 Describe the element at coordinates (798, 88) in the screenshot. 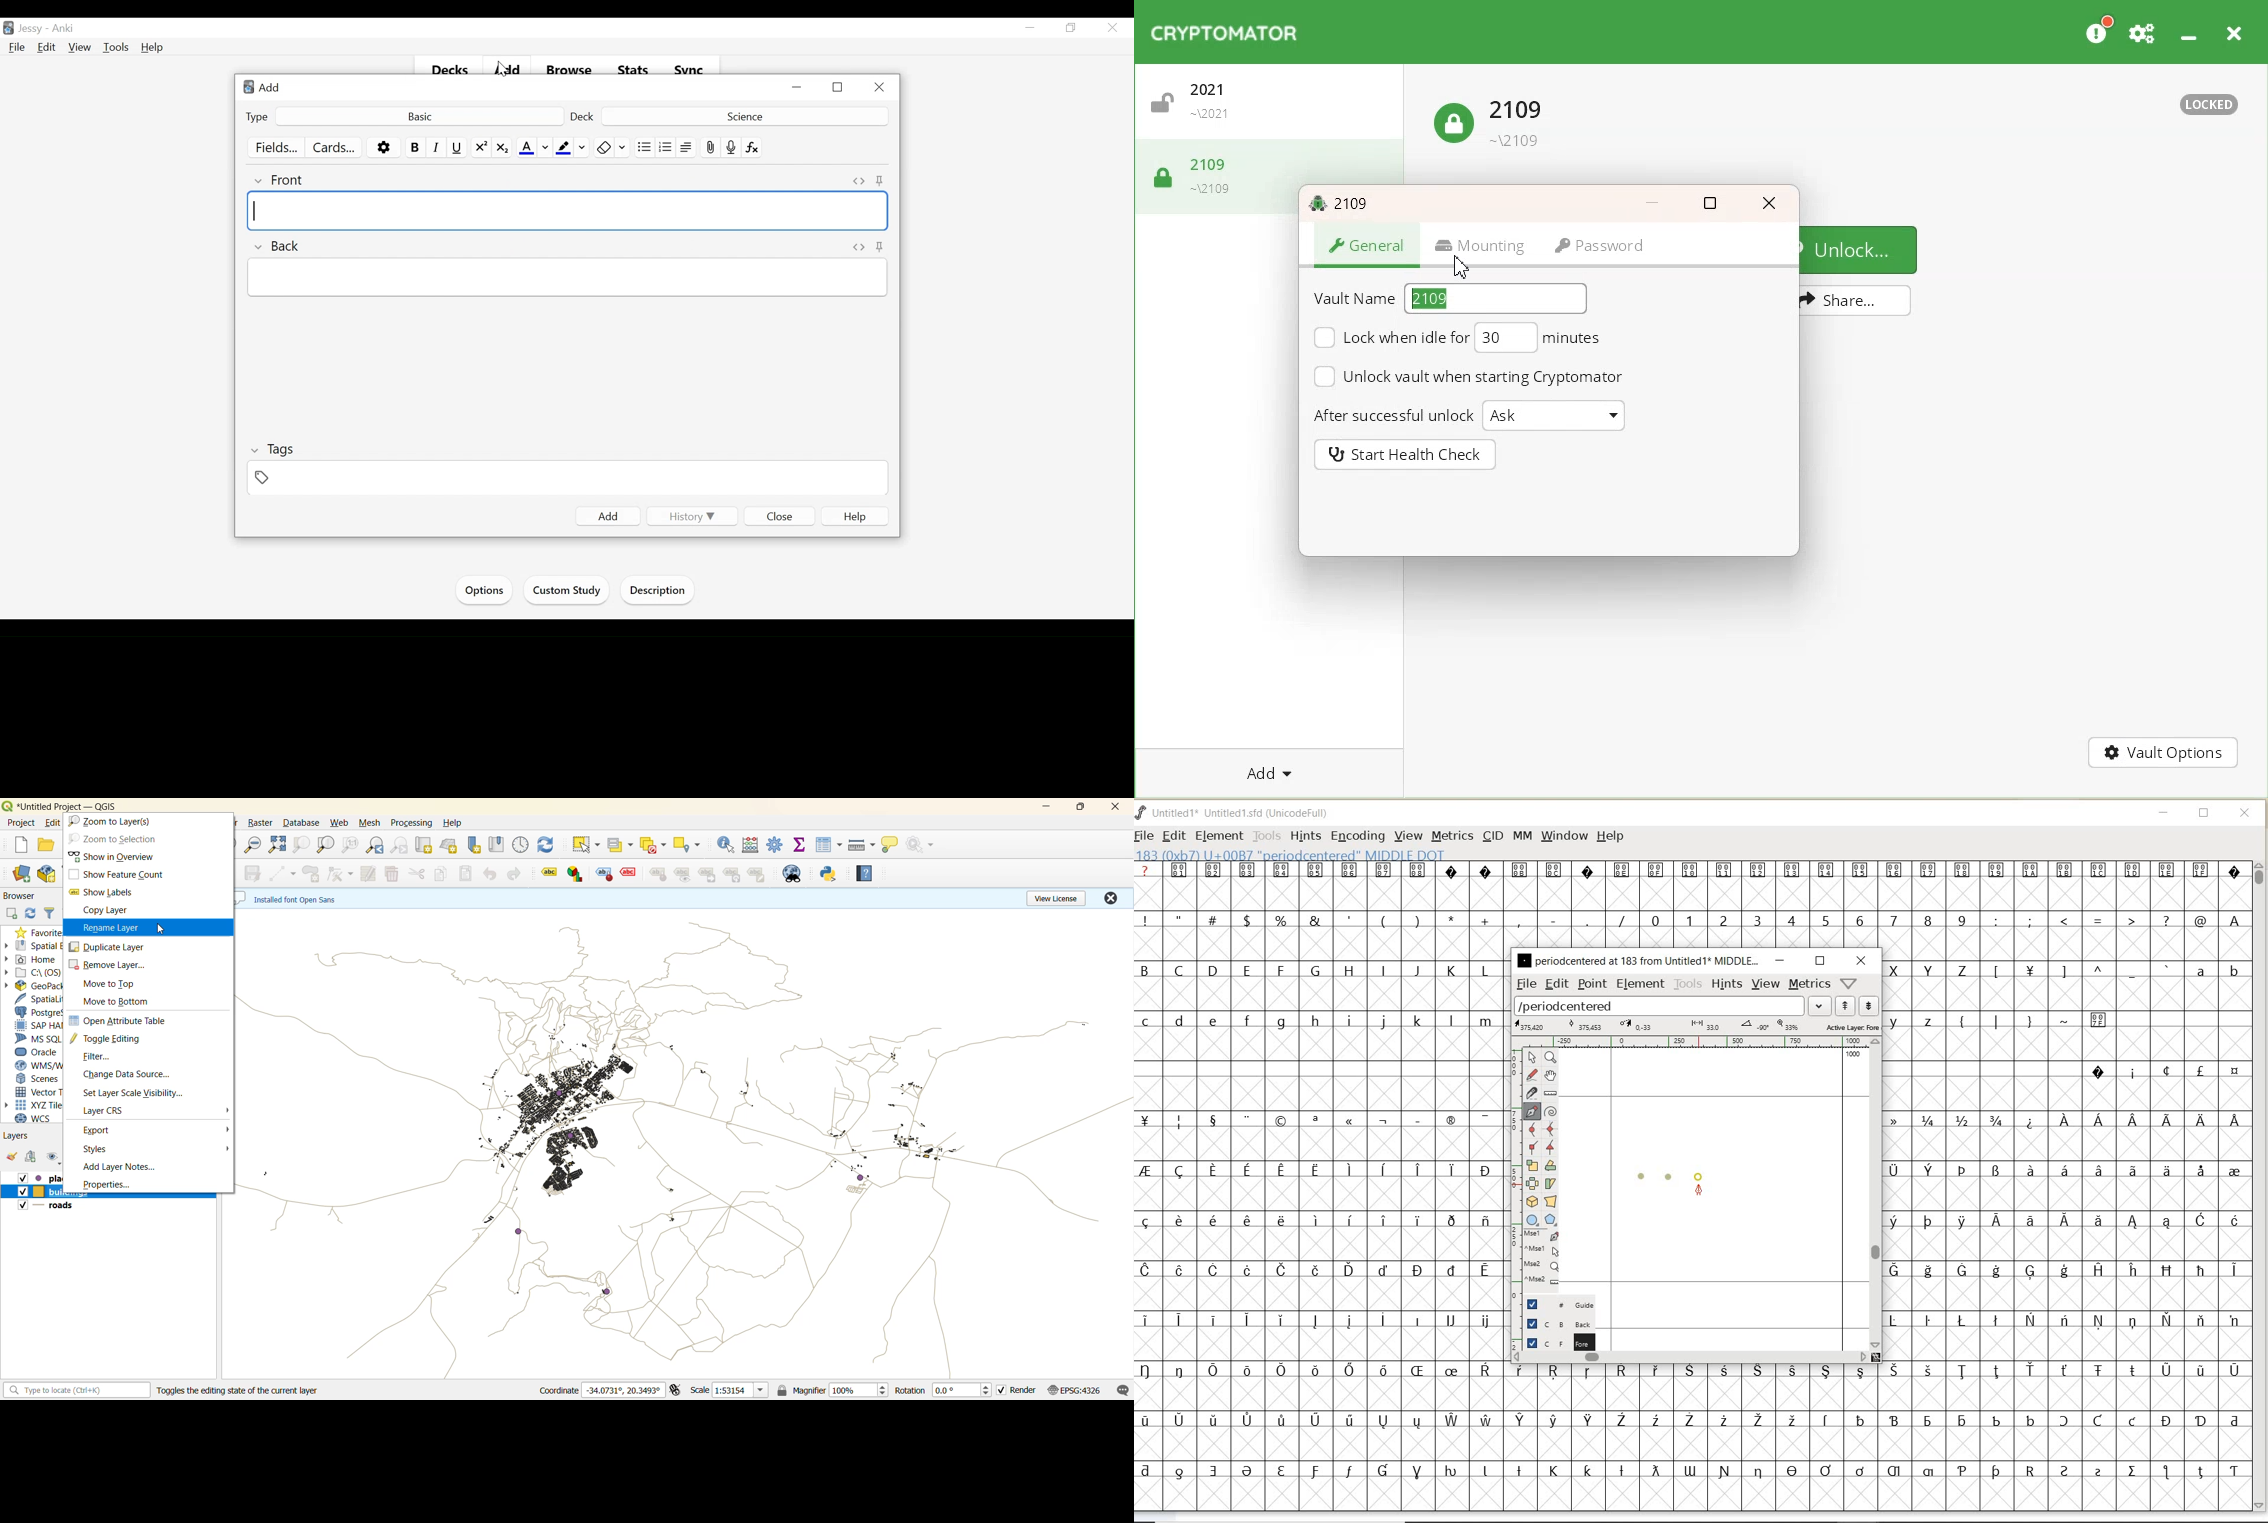

I see `Minimize` at that location.